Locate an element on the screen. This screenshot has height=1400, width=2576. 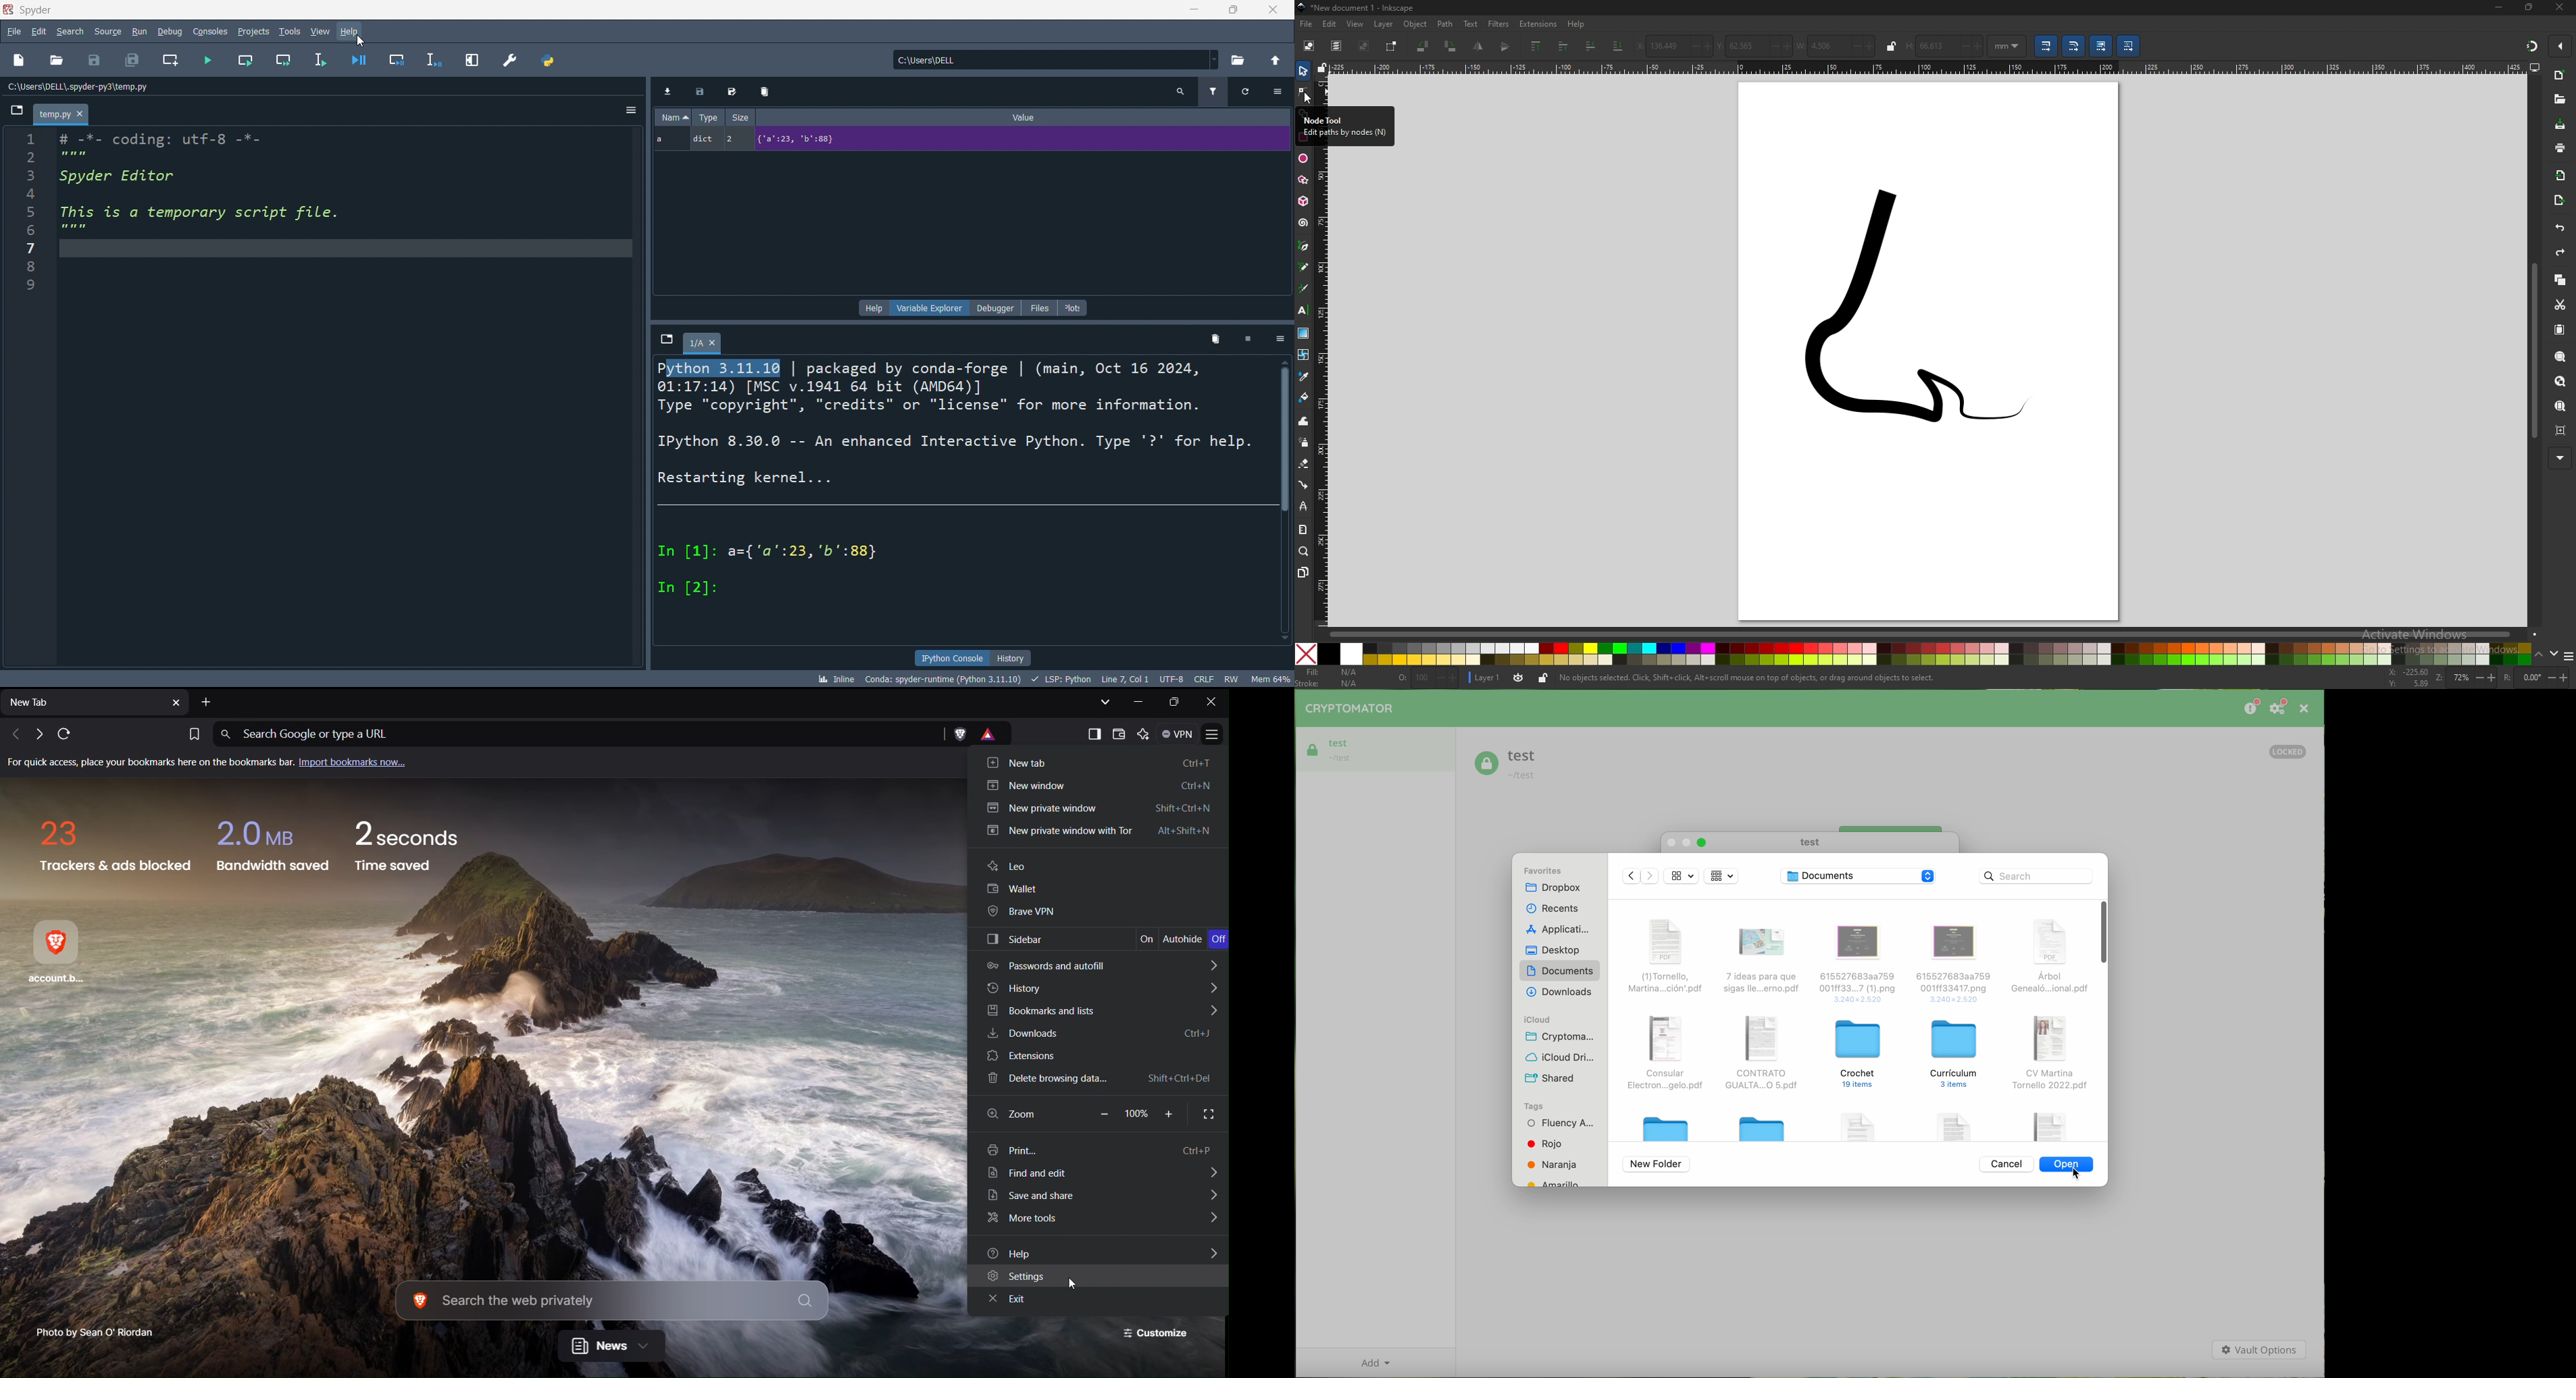
1/A is located at coordinates (705, 344).